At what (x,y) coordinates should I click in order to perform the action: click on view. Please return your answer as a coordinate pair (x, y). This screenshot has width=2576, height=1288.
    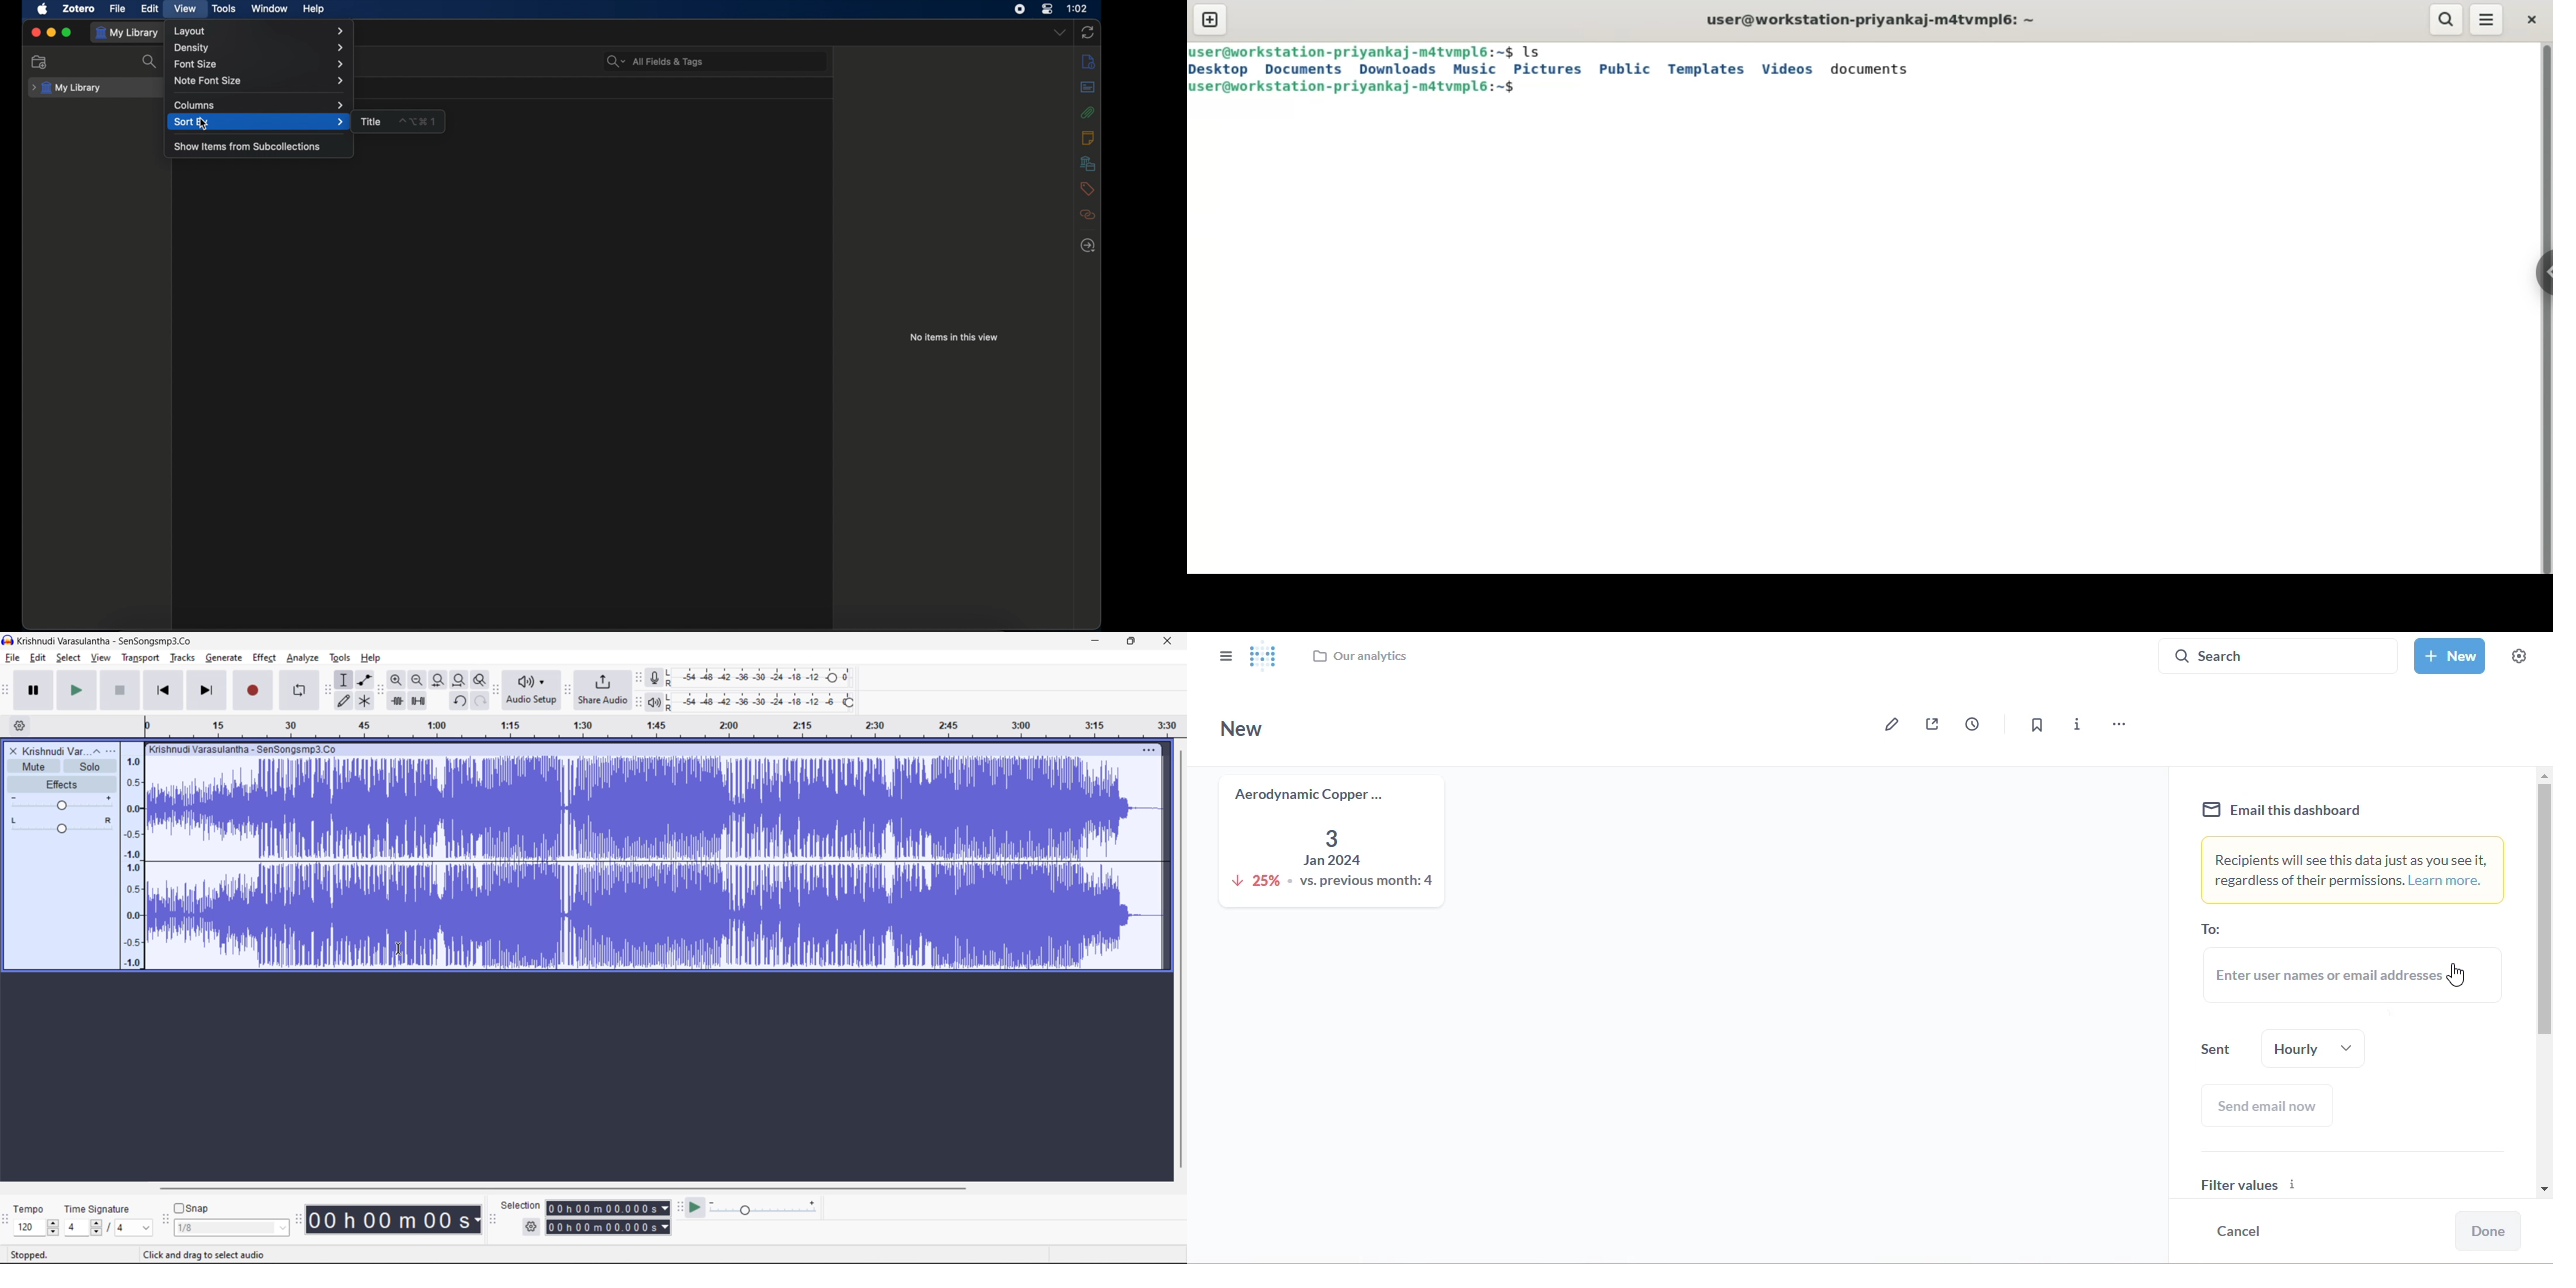
    Looking at the image, I should click on (184, 9).